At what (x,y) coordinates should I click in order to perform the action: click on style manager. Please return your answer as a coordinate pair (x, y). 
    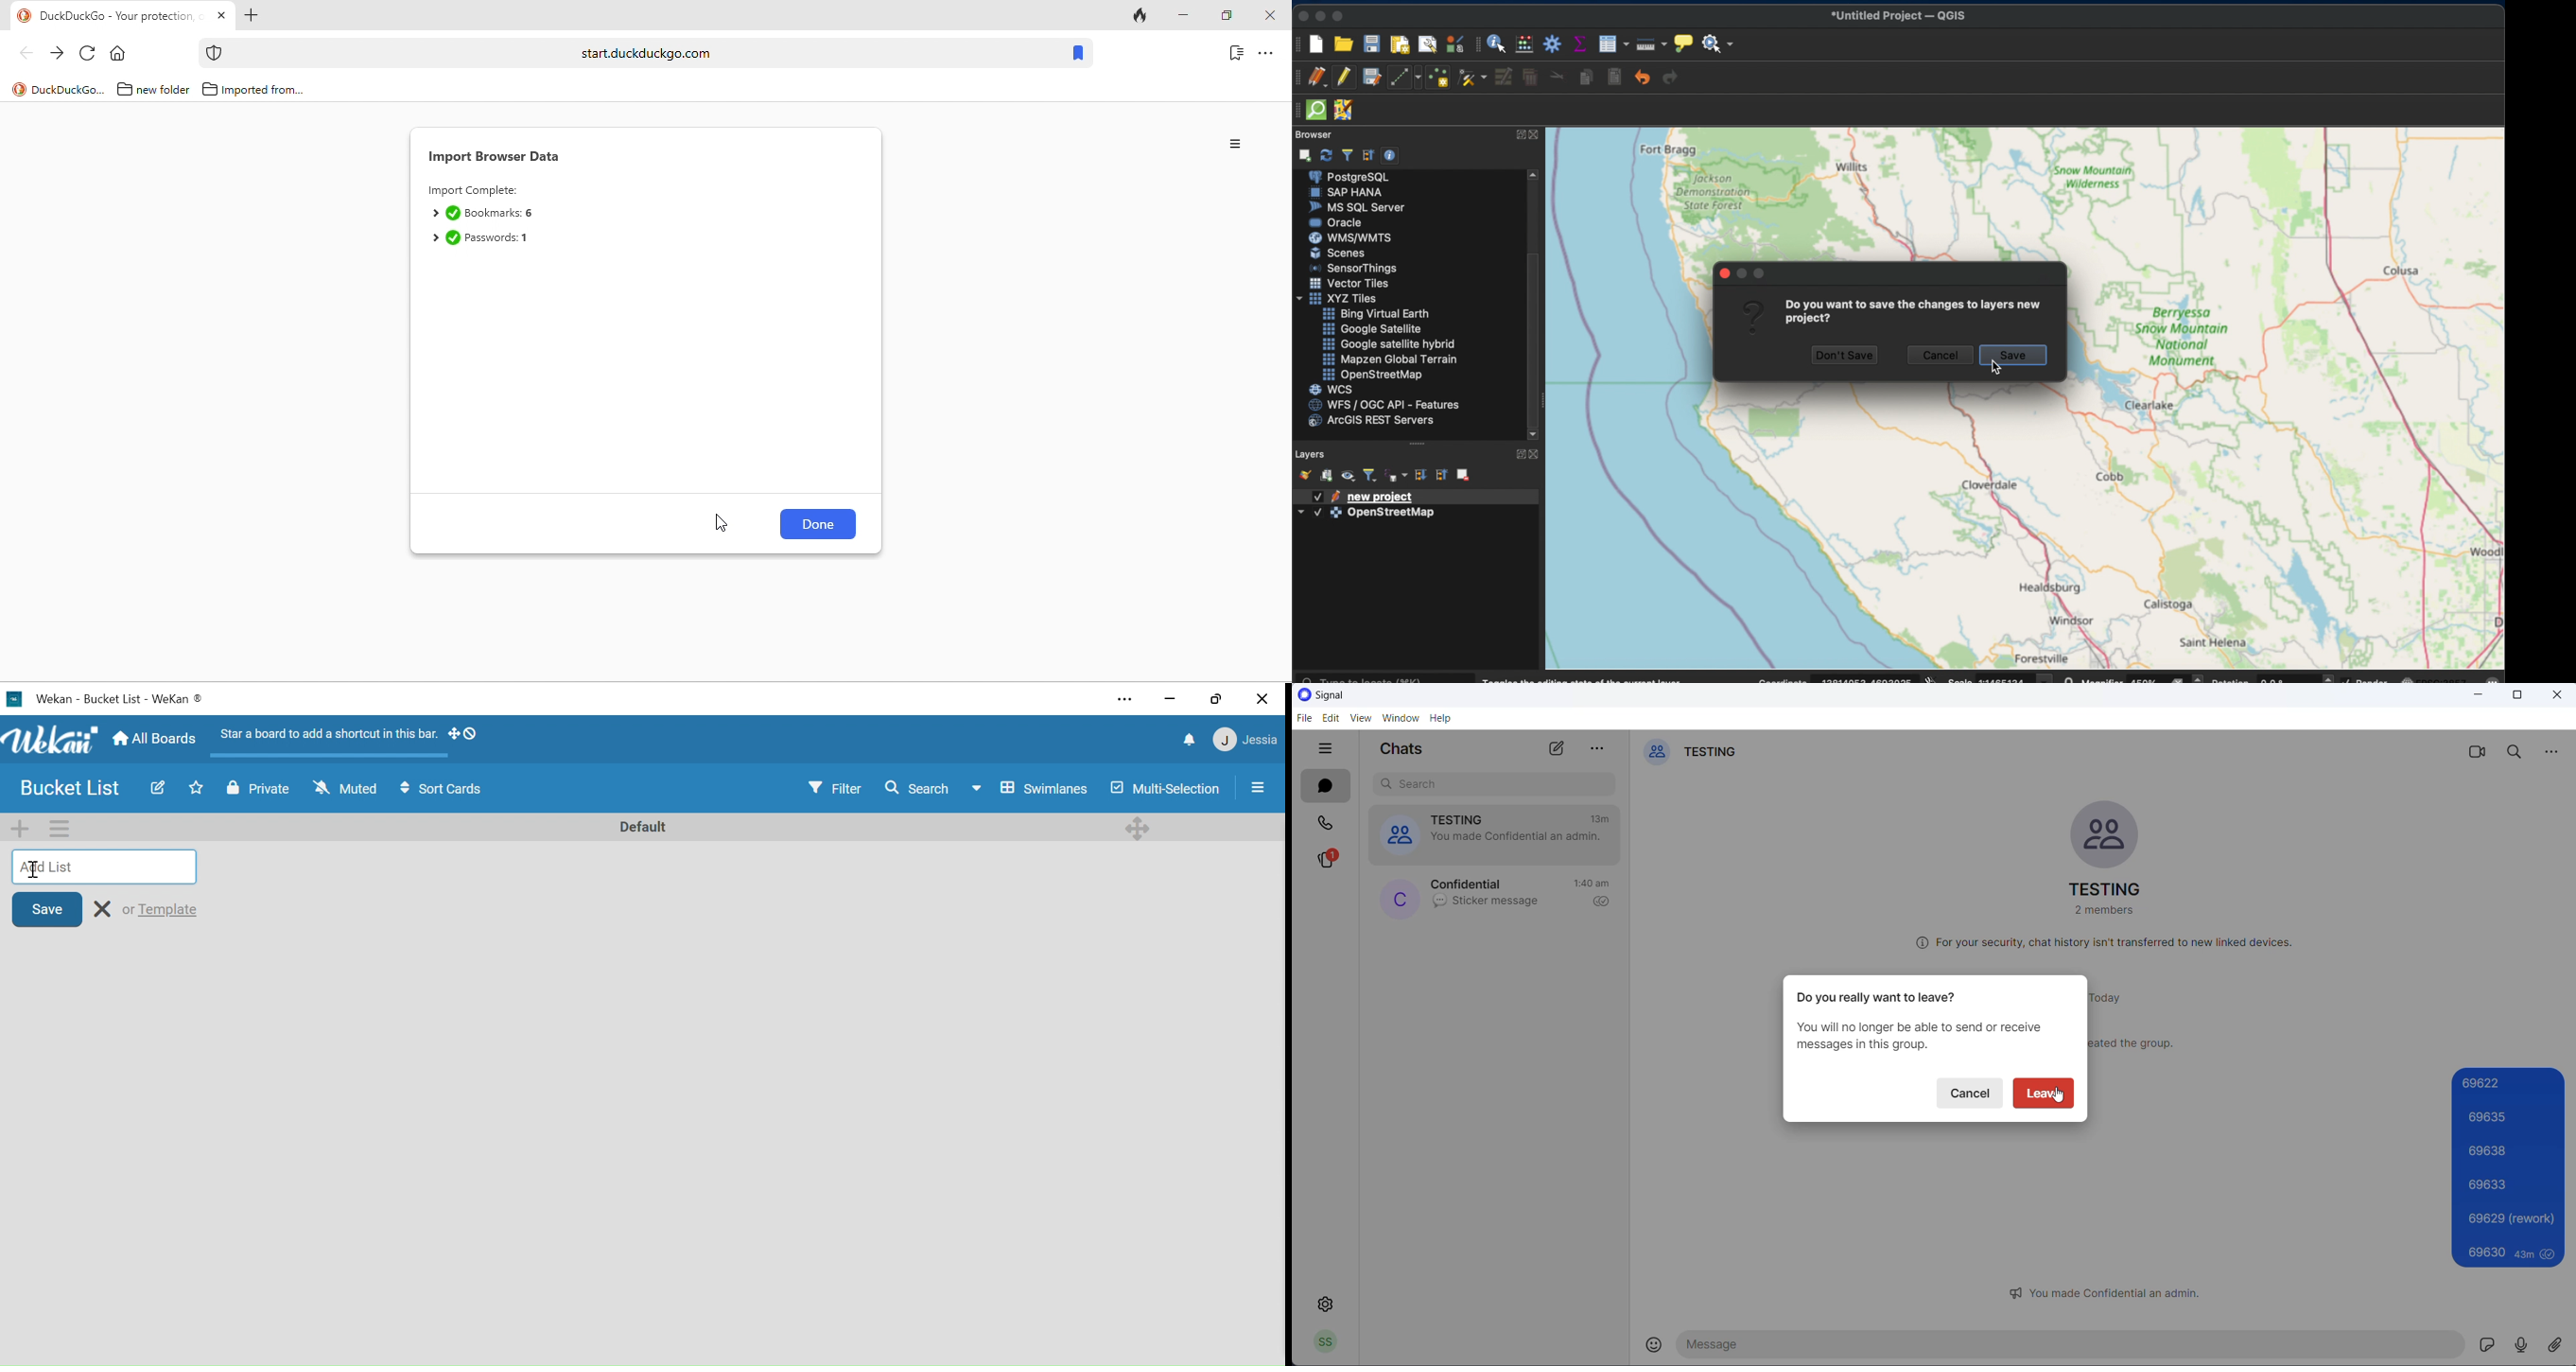
    Looking at the image, I should click on (1453, 44).